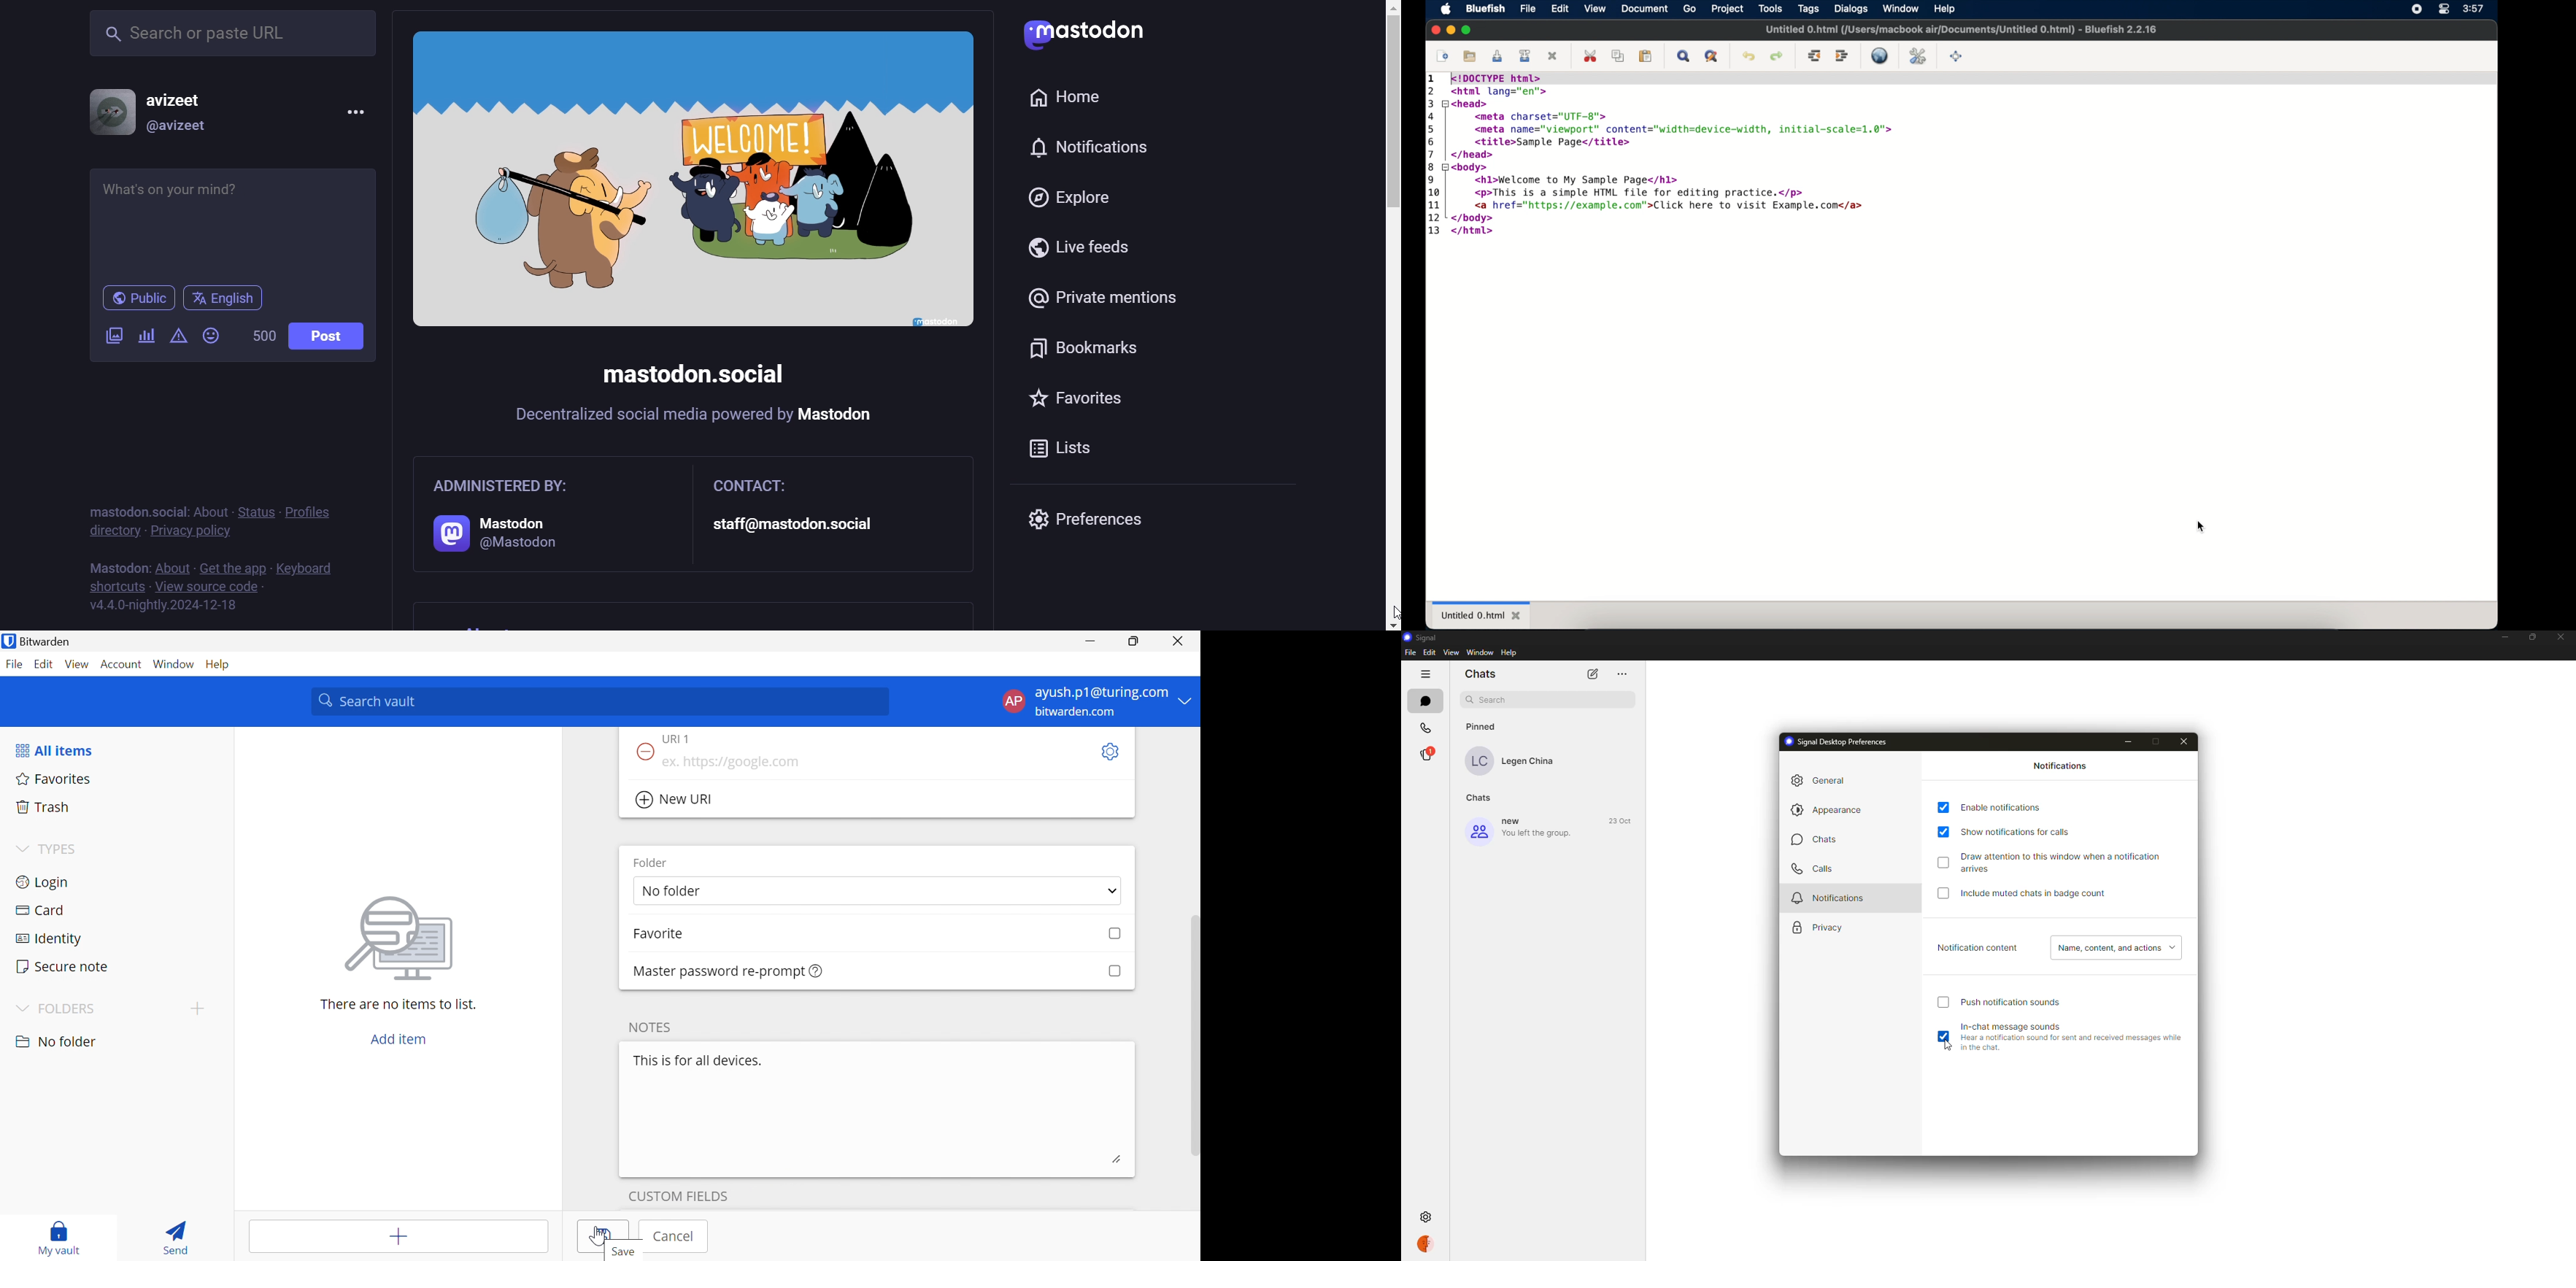 This screenshot has height=1288, width=2576. I want to click on tools, so click(1770, 9).